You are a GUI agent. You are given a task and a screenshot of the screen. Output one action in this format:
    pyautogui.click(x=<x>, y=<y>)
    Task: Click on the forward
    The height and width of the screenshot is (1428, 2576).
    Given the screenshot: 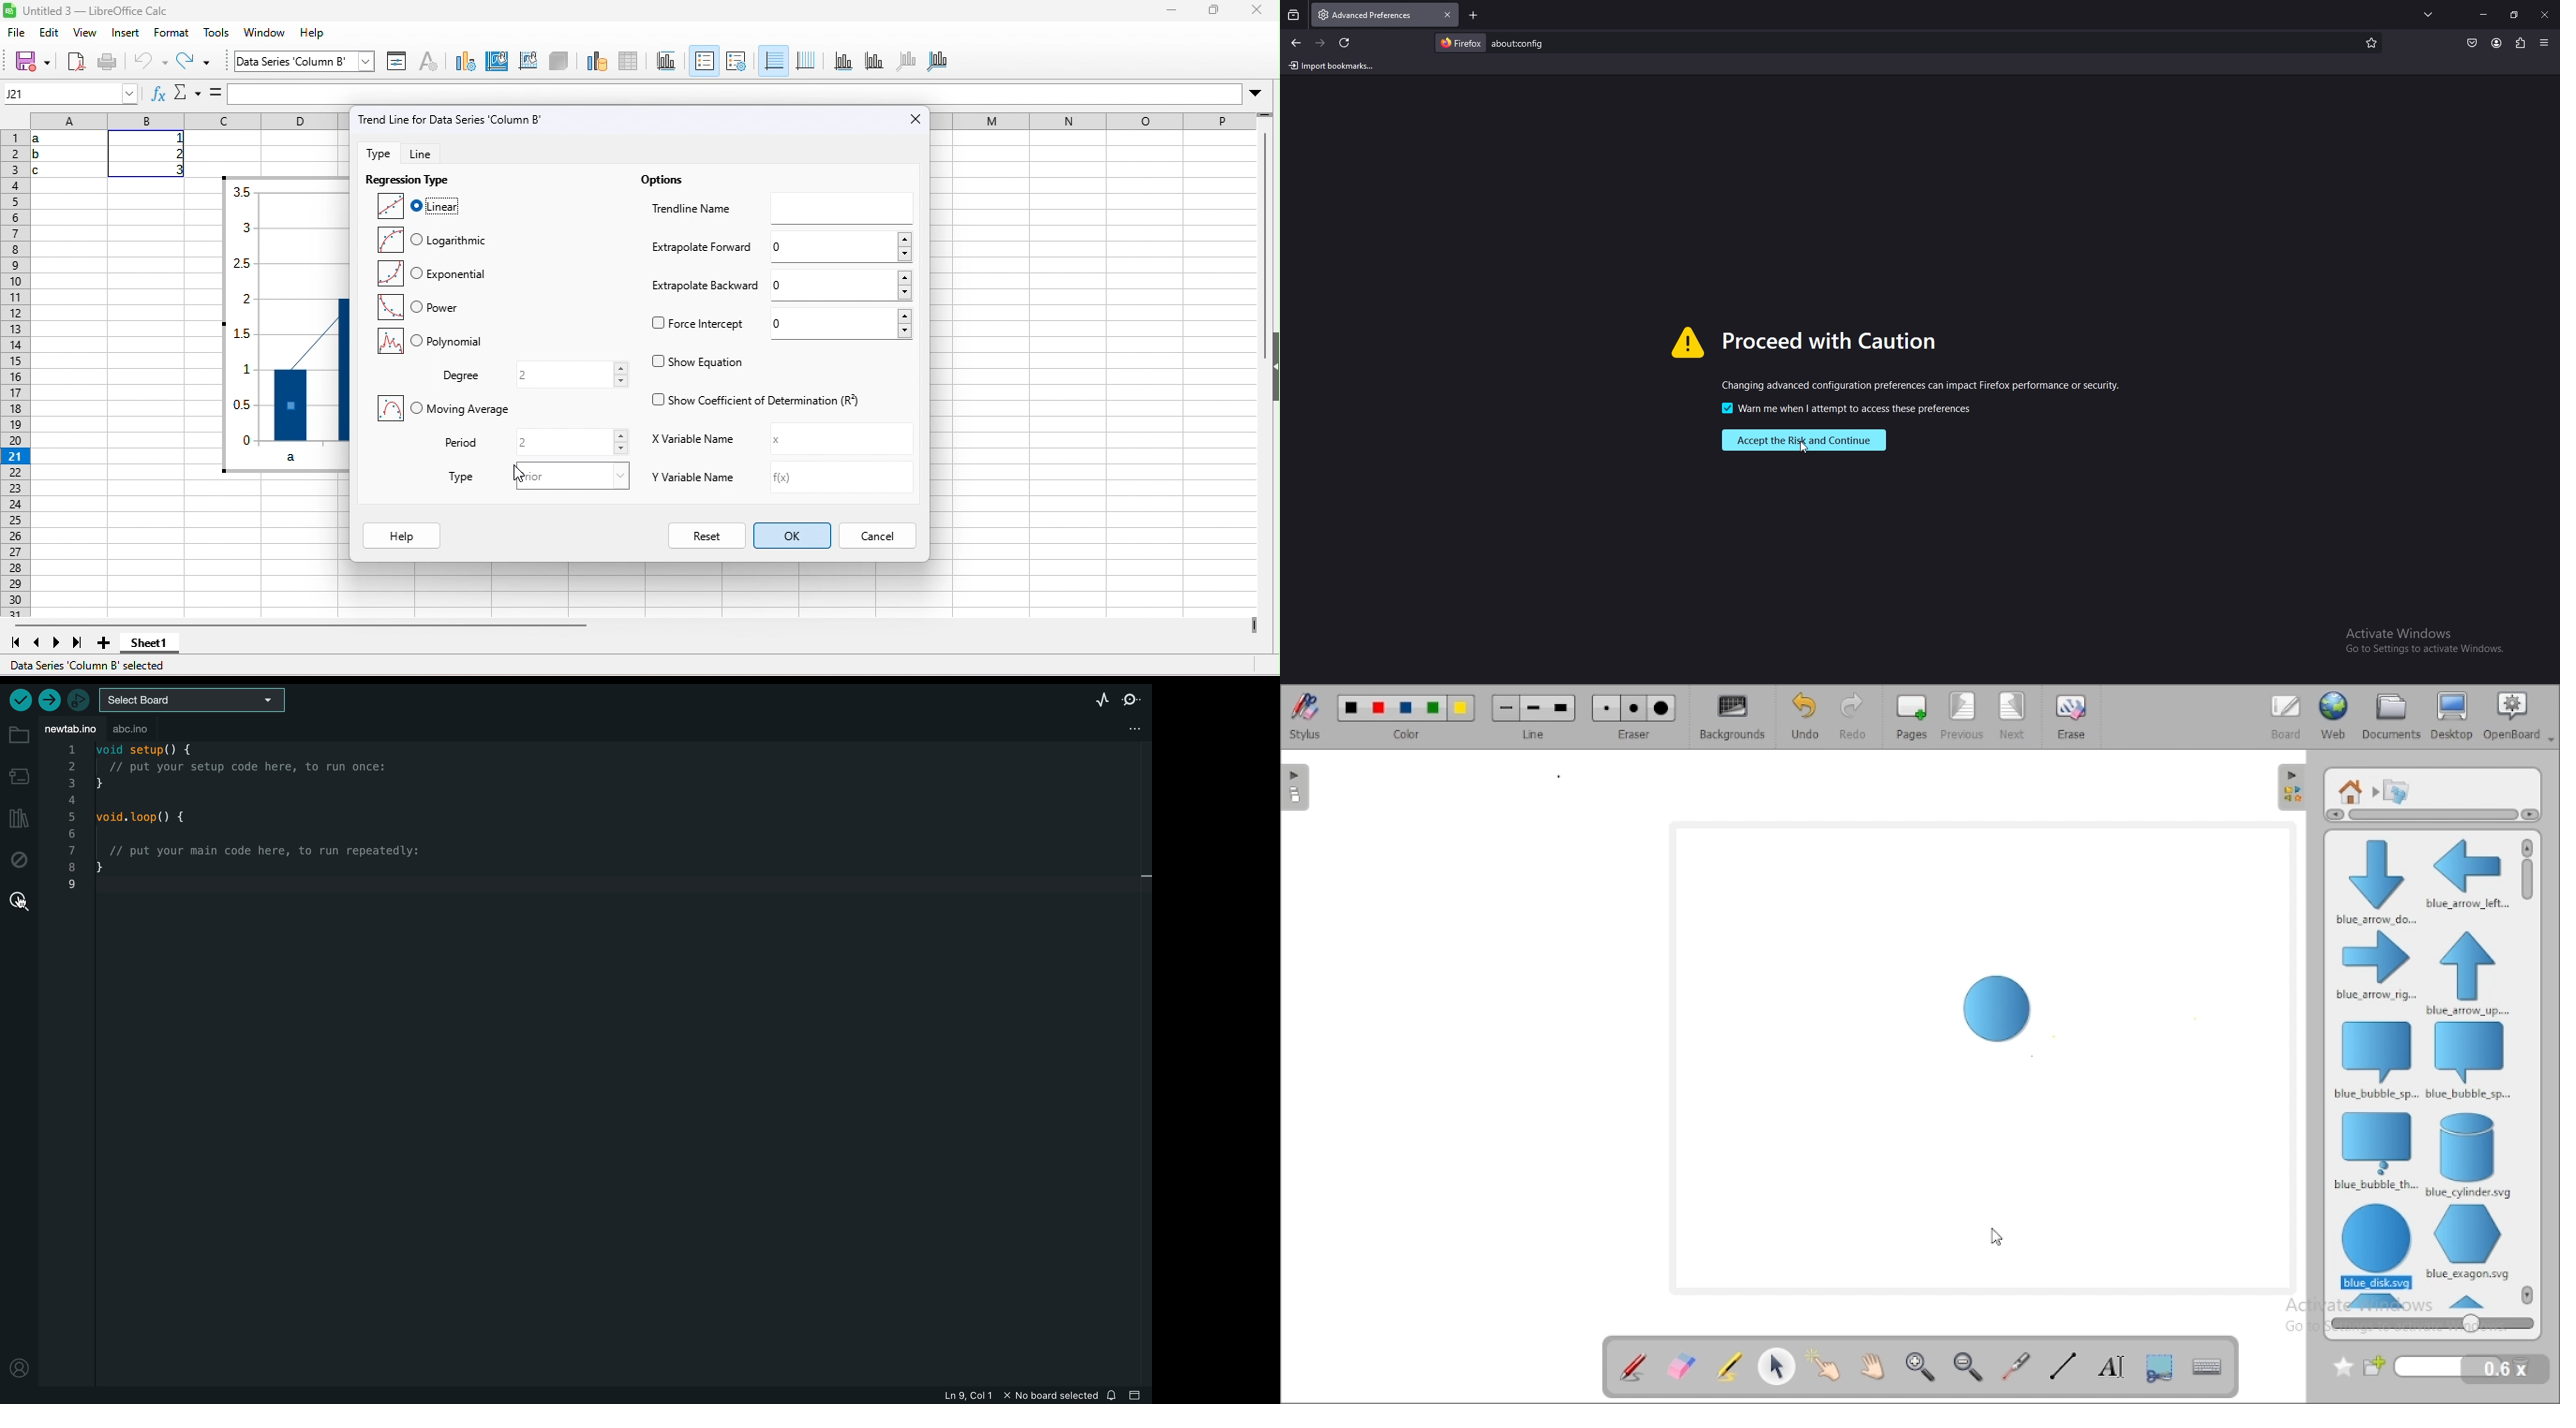 What is the action you would take?
    pyautogui.click(x=1321, y=43)
    